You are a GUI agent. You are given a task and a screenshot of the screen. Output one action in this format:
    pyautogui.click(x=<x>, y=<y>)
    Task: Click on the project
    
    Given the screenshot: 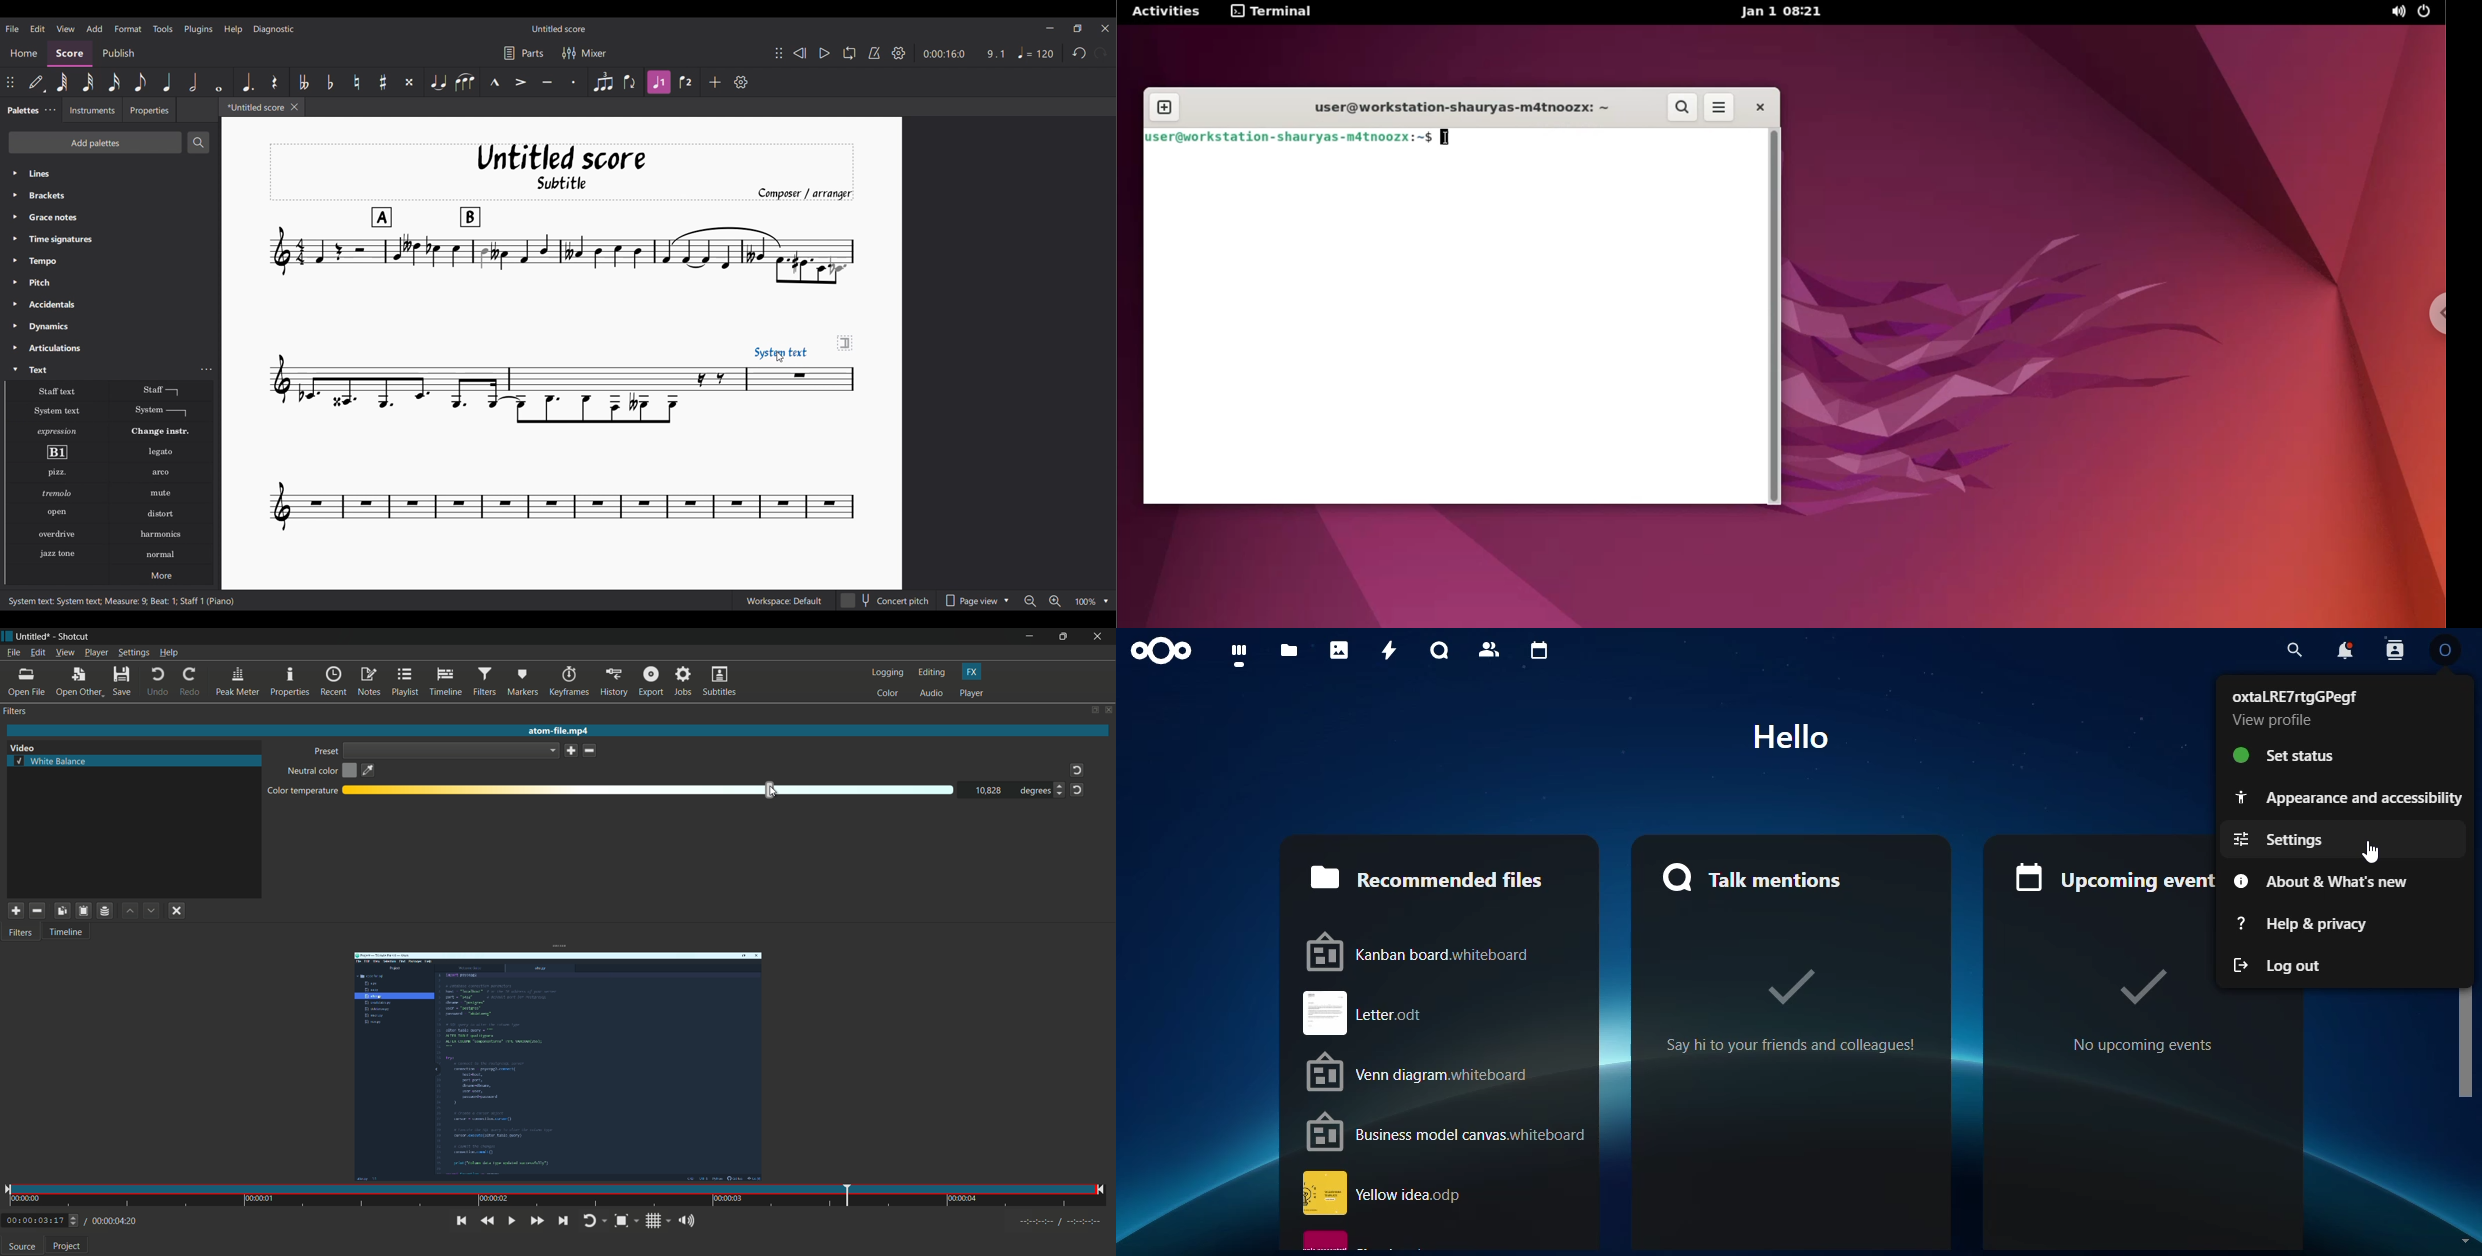 What is the action you would take?
    pyautogui.click(x=67, y=1247)
    